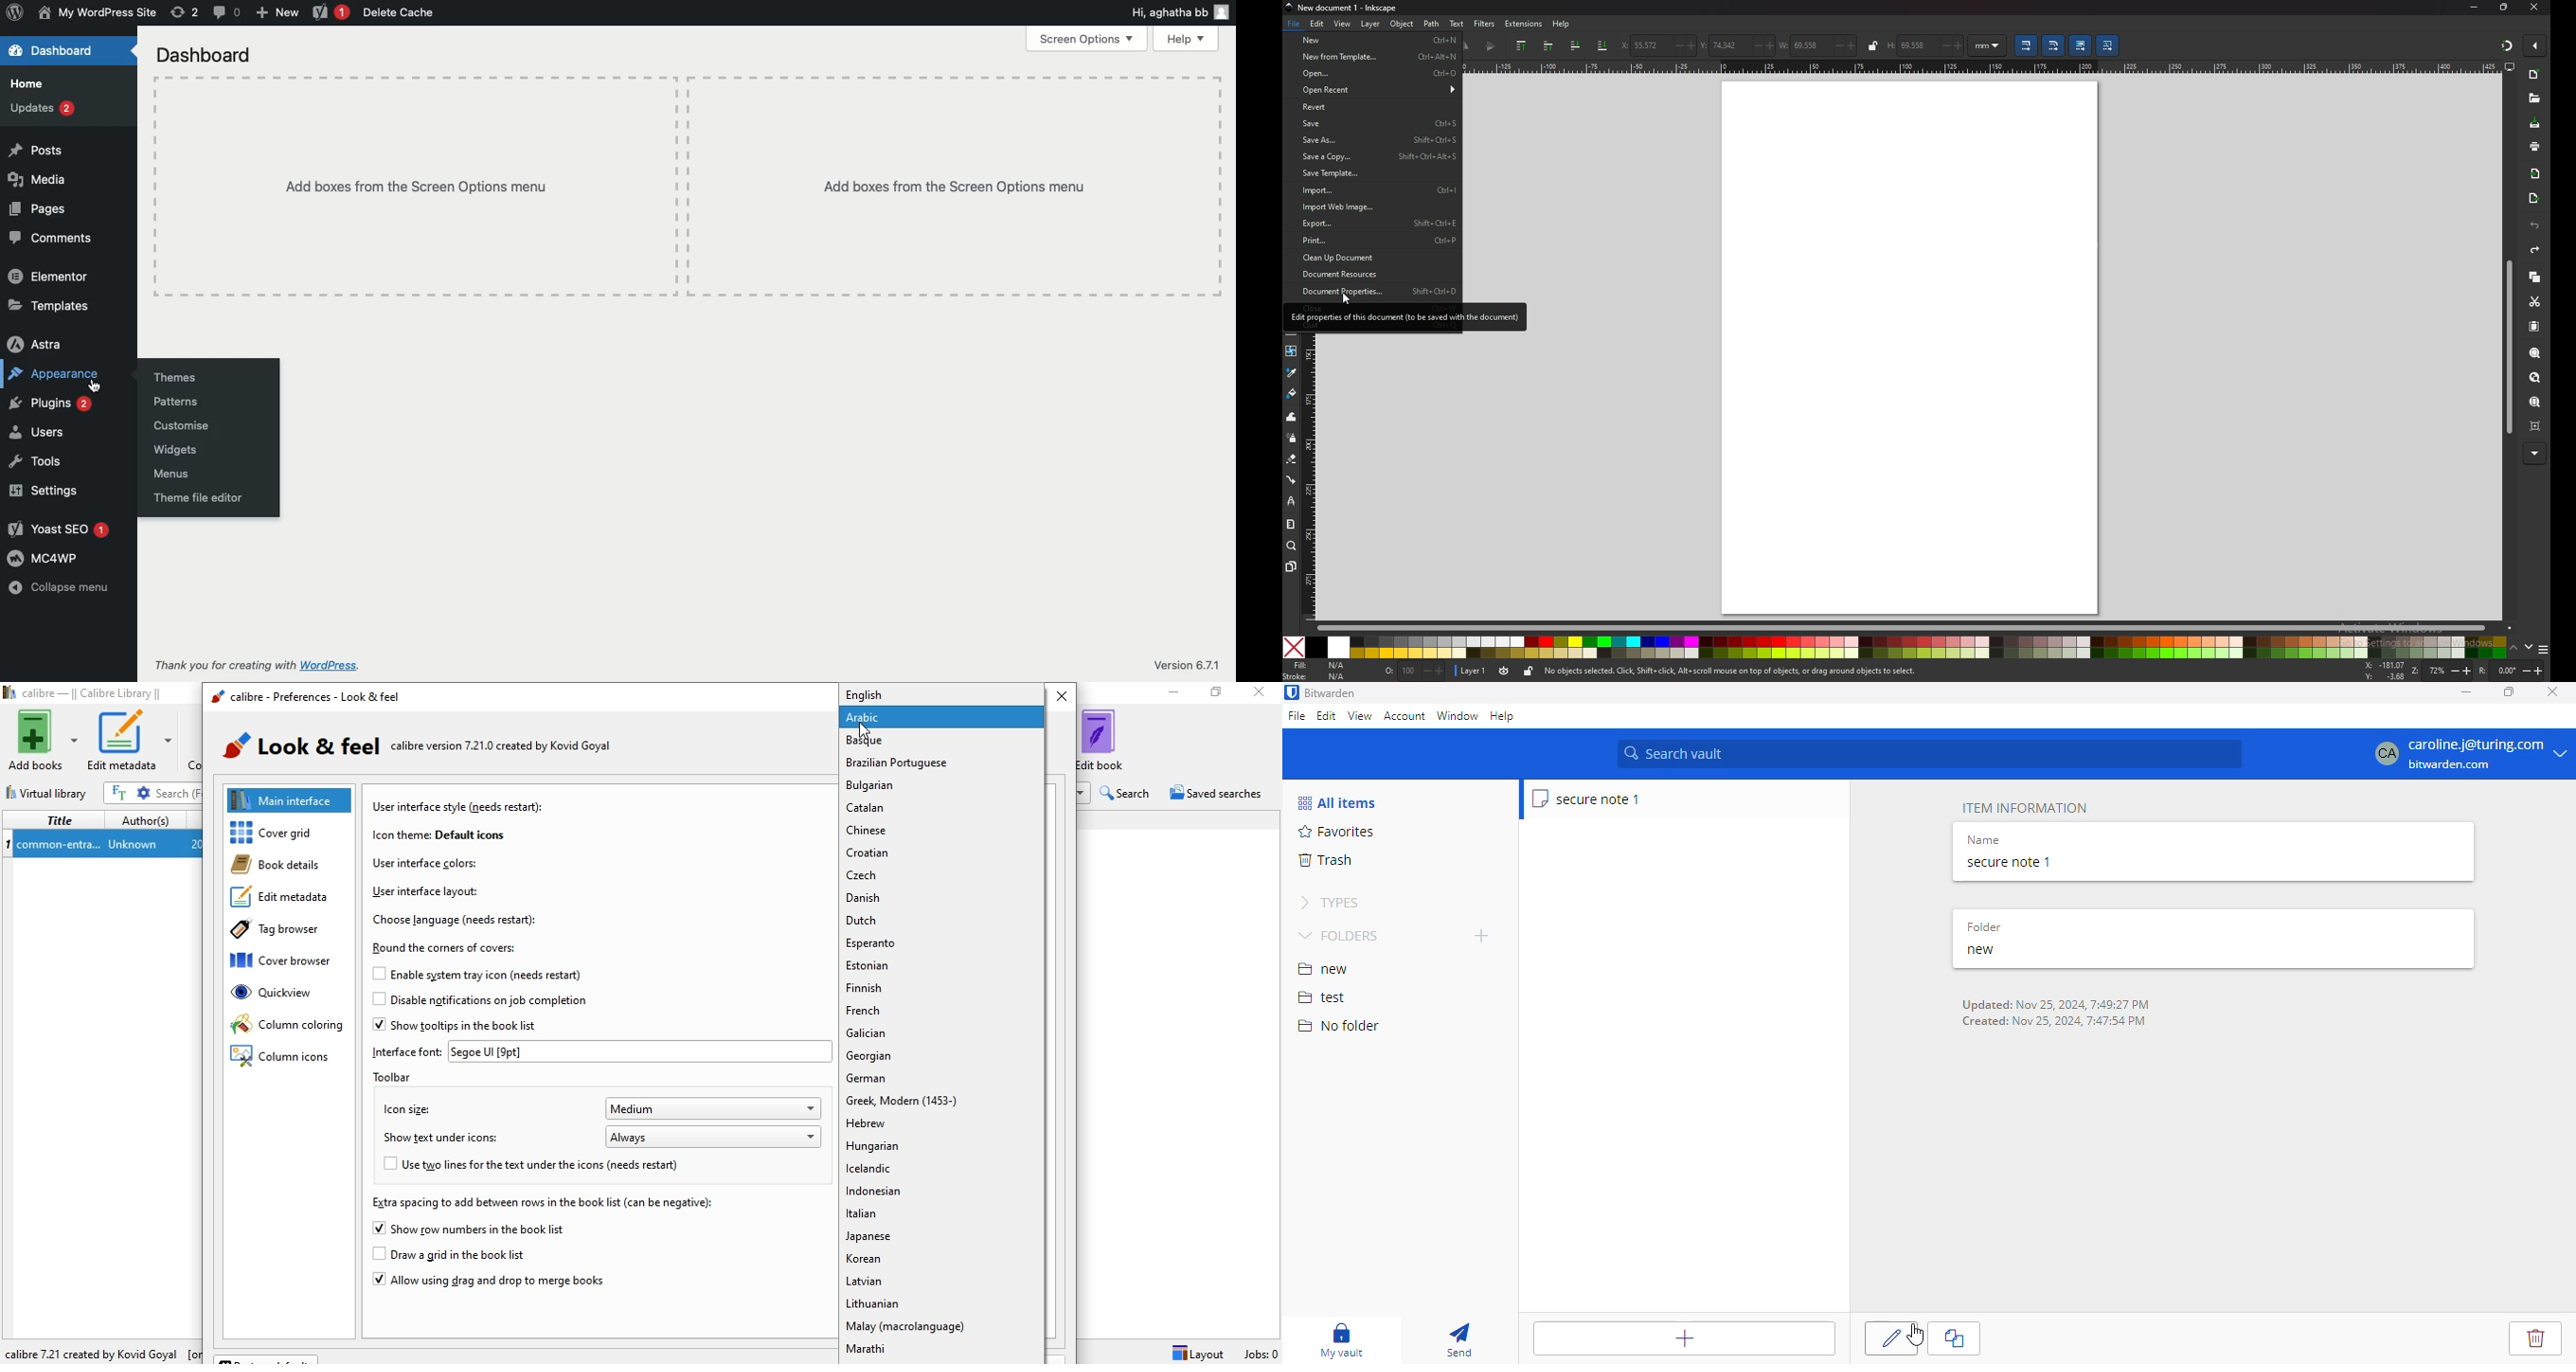 The width and height of the screenshot is (2576, 1372). Describe the element at coordinates (2536, 426) in the screenshot. I see `zoom centre page` at that location.